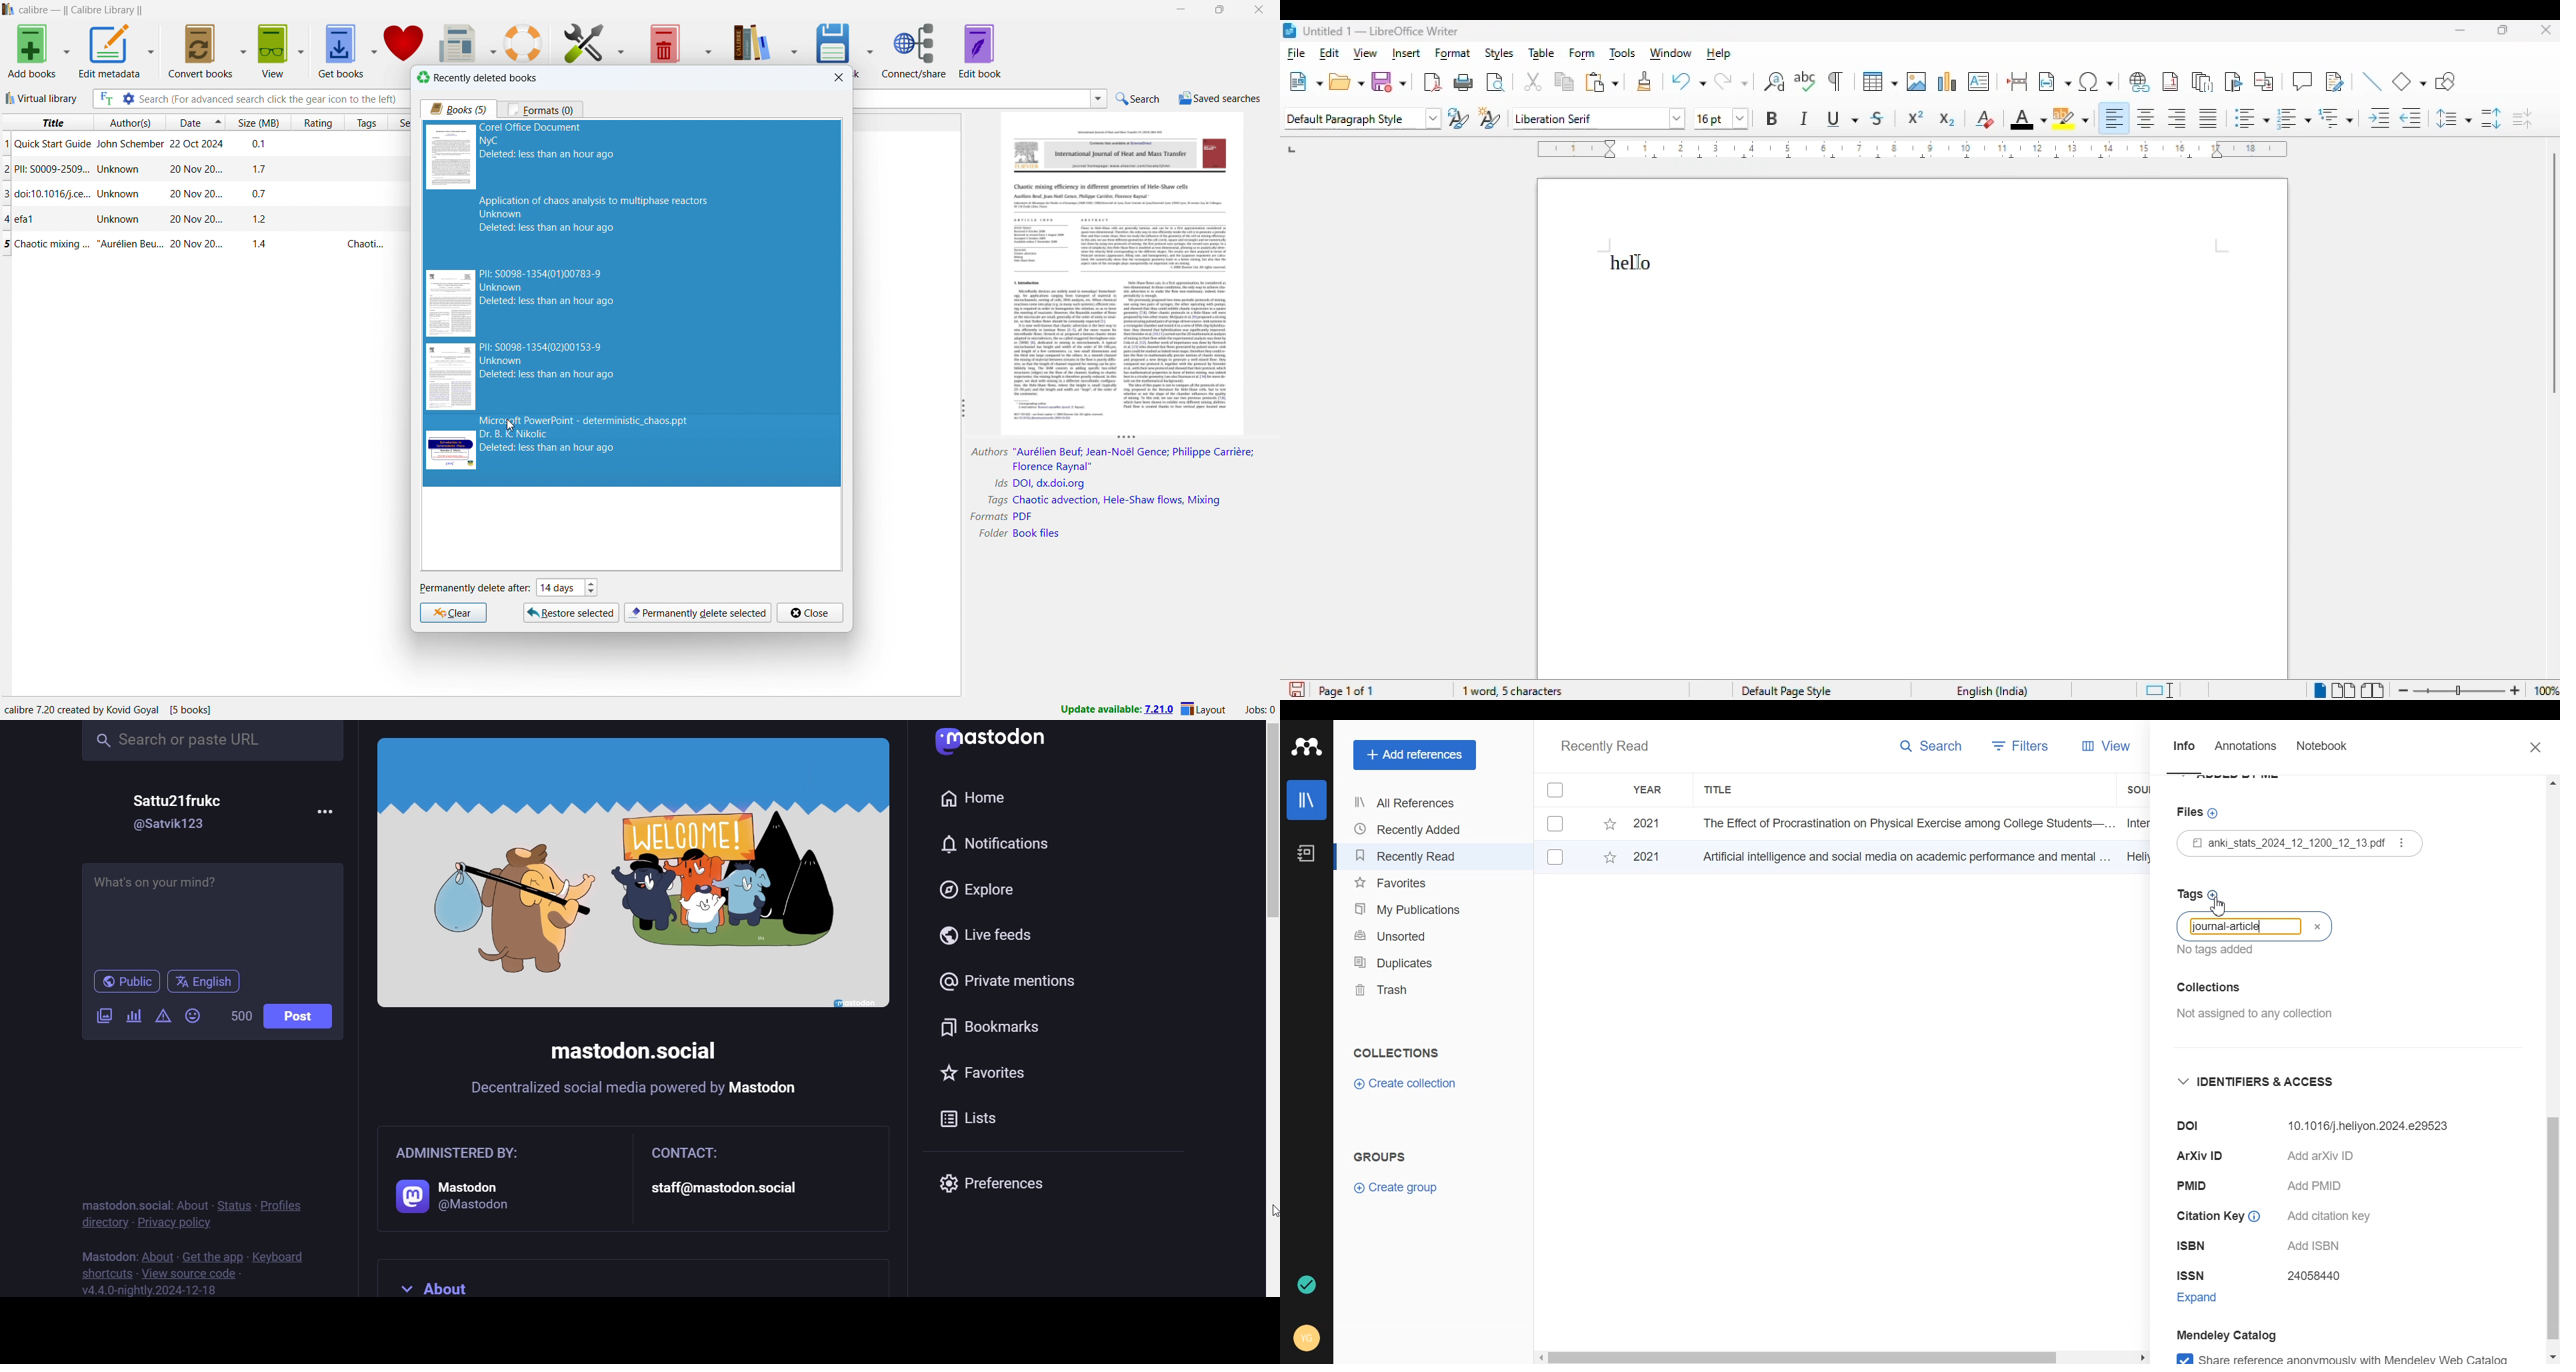 This screenshot has width=2576, height=1372. What do you see at coordinates (195, 1272) in the screenshot?
I see `source code` at bounding box center [195, 1272].